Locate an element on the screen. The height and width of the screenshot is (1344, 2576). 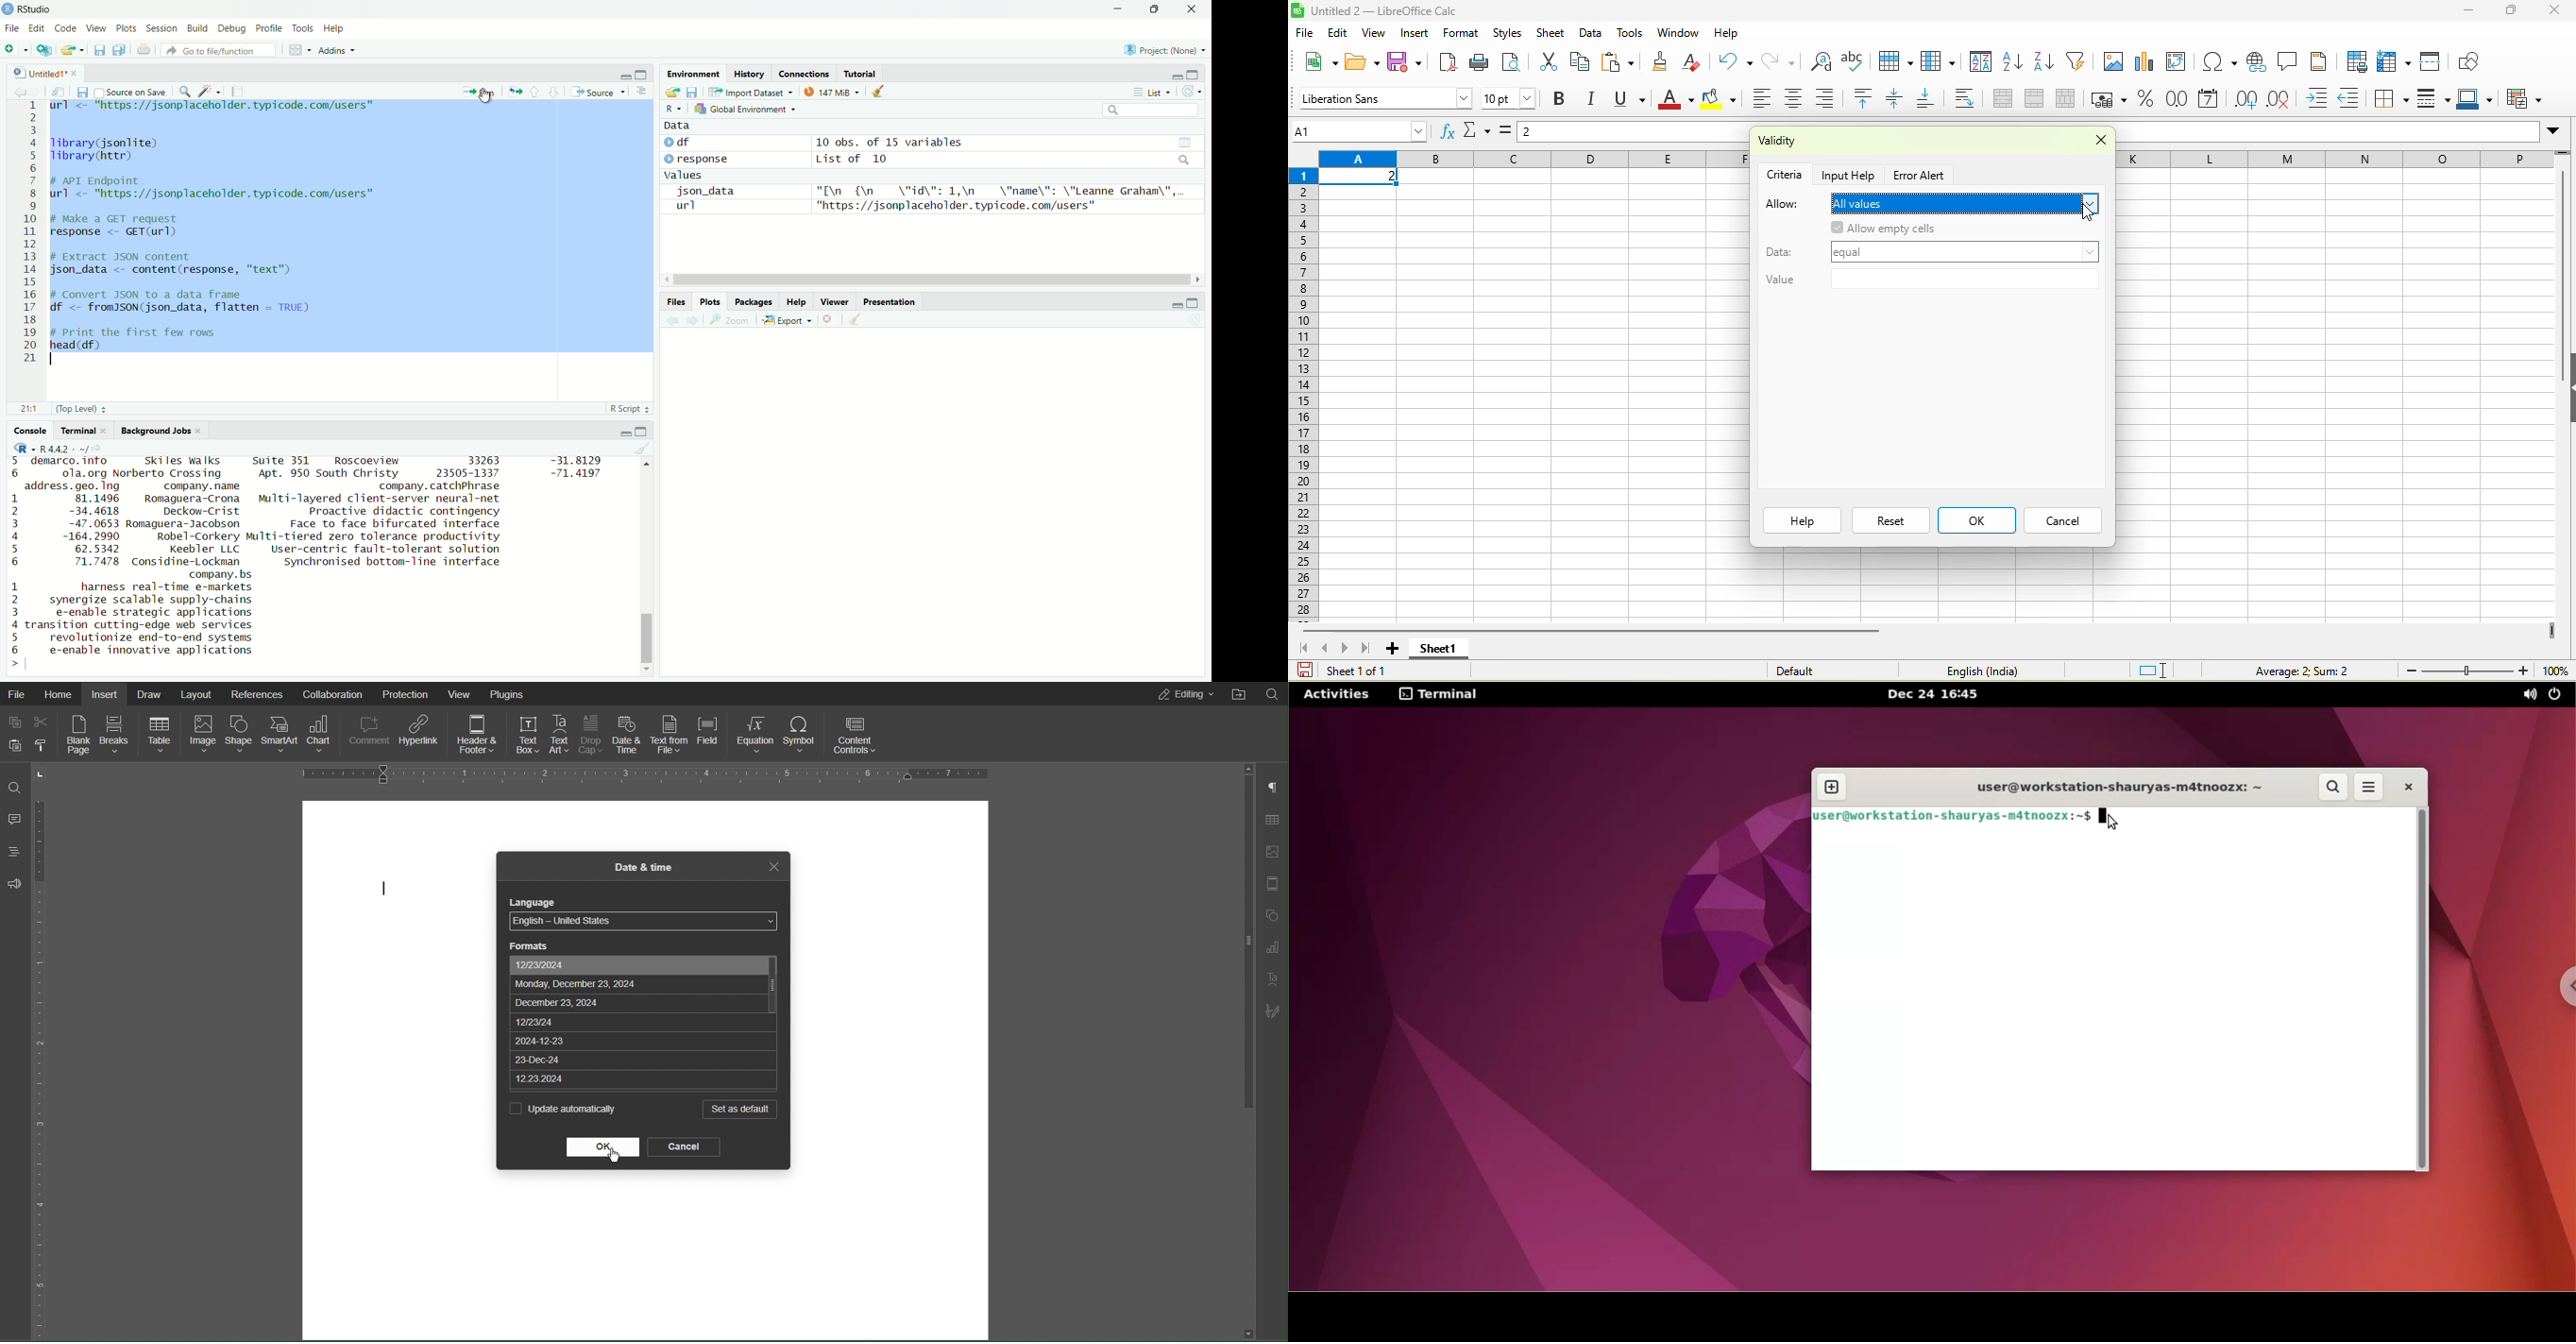
Monday, December 23, 2024 is located at coordinates (637, 983).